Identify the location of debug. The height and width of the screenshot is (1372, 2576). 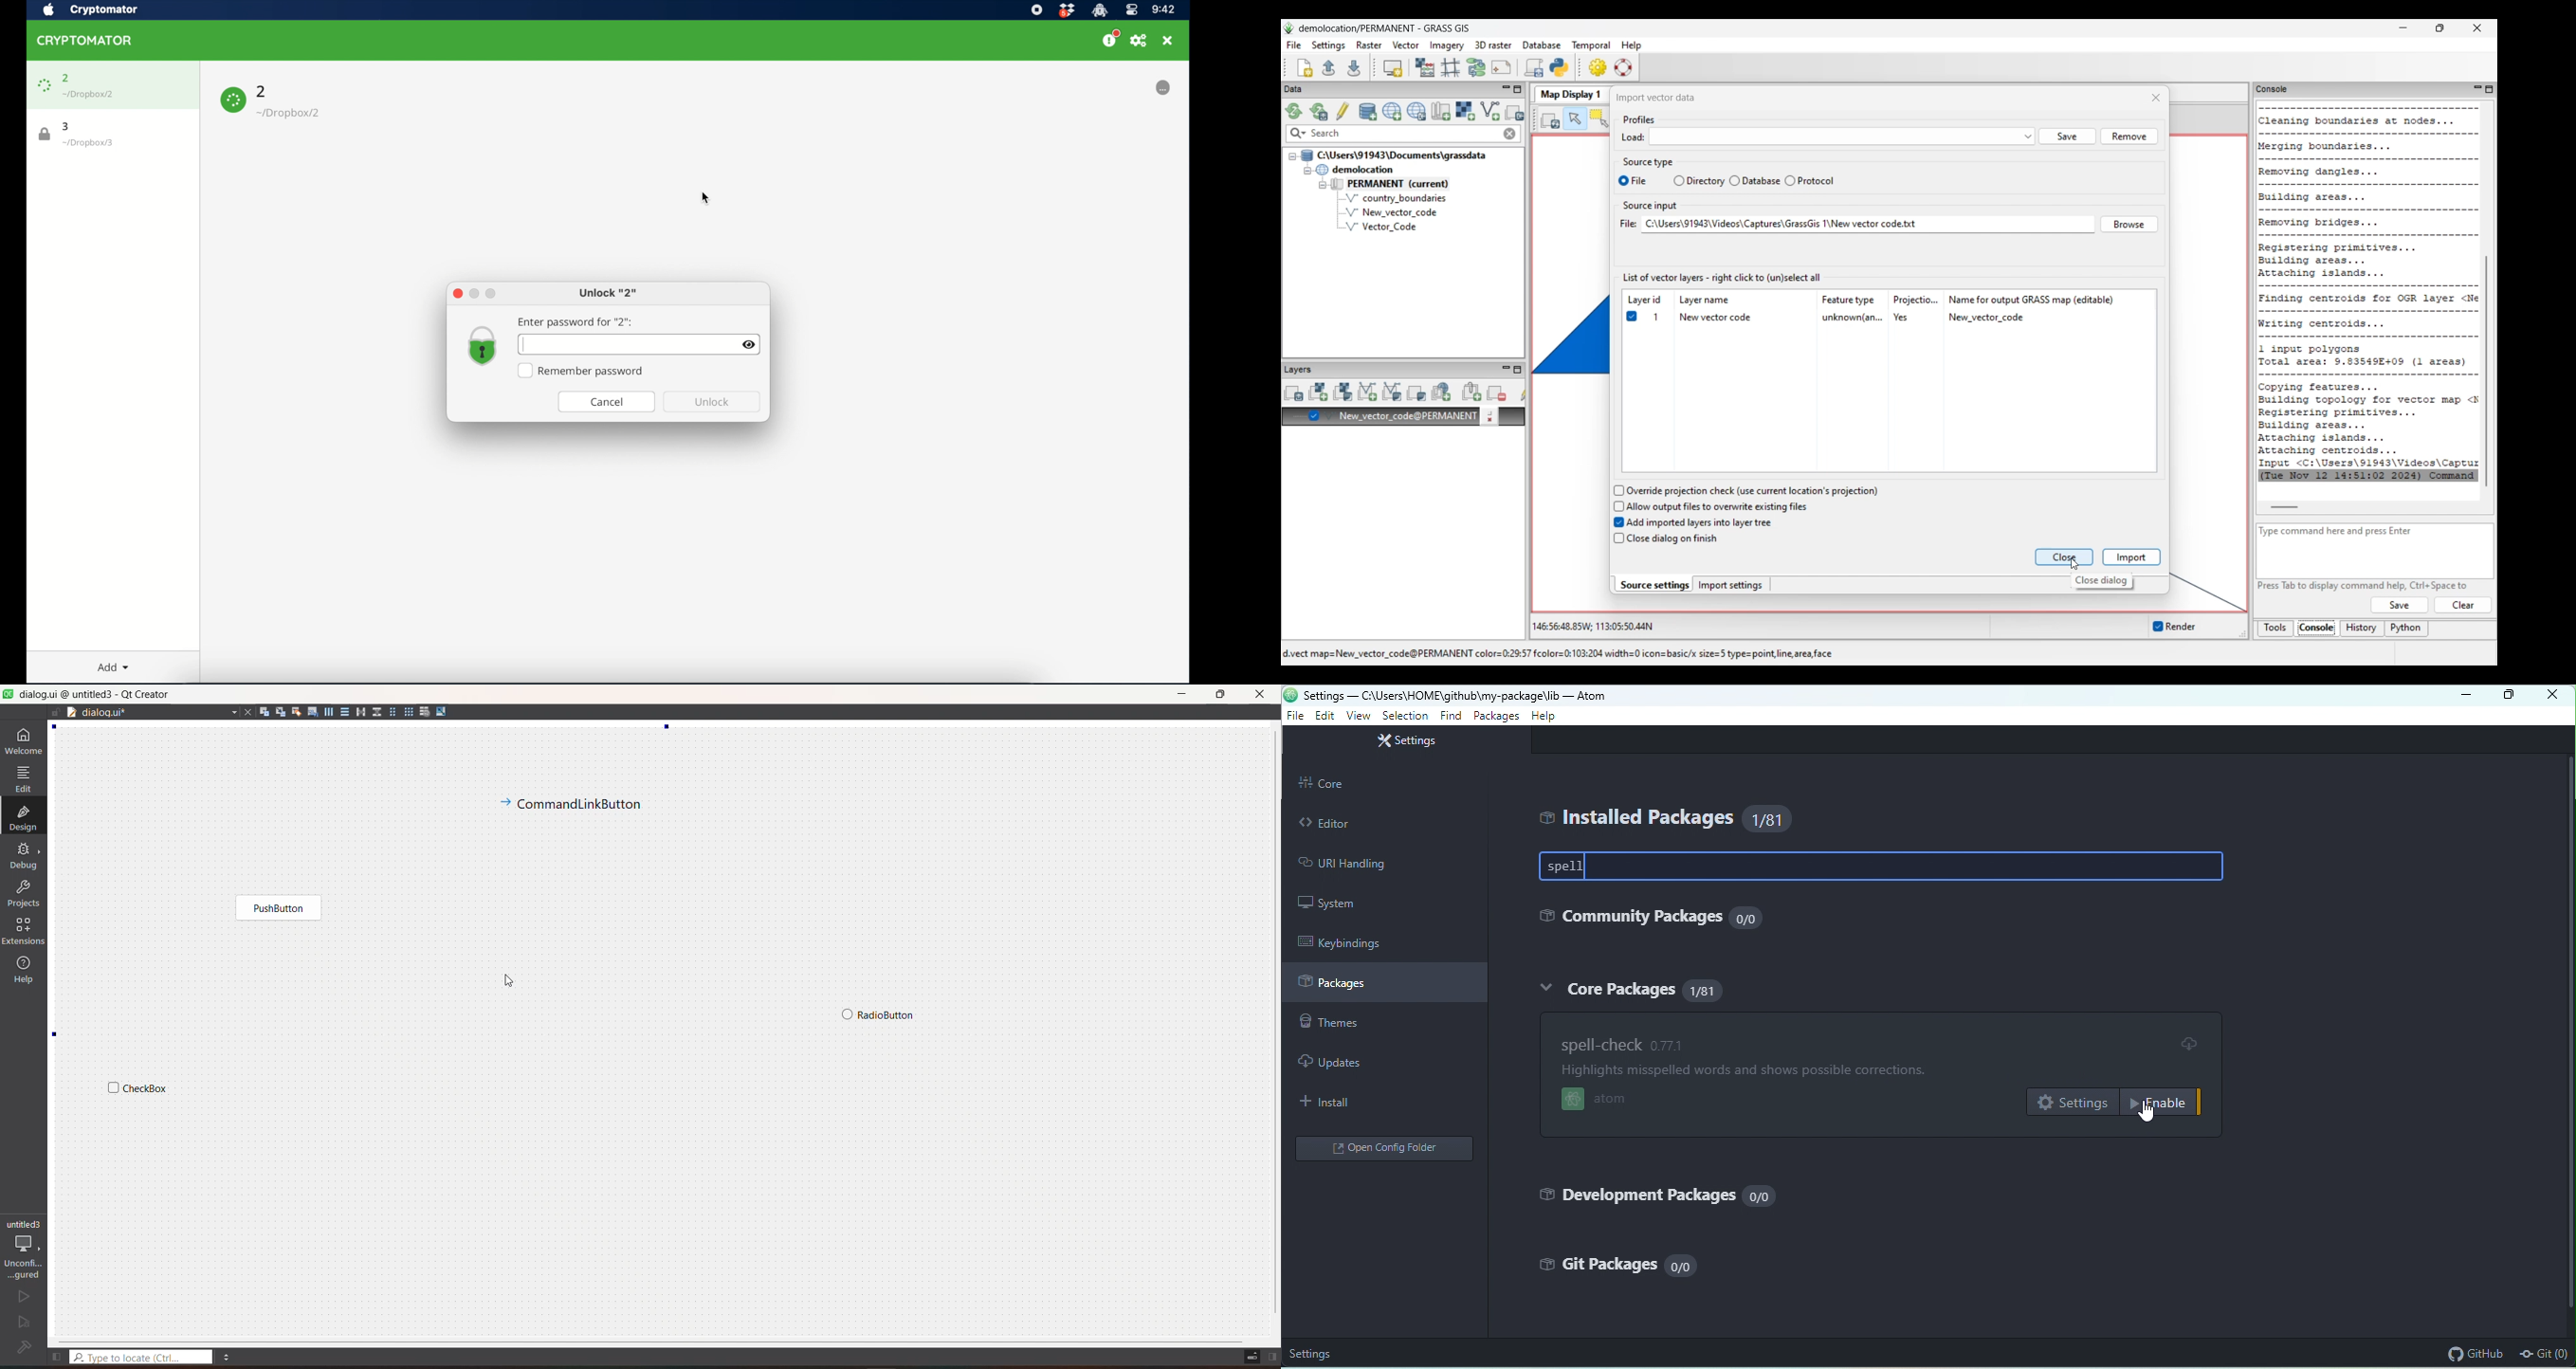
(23, 856).